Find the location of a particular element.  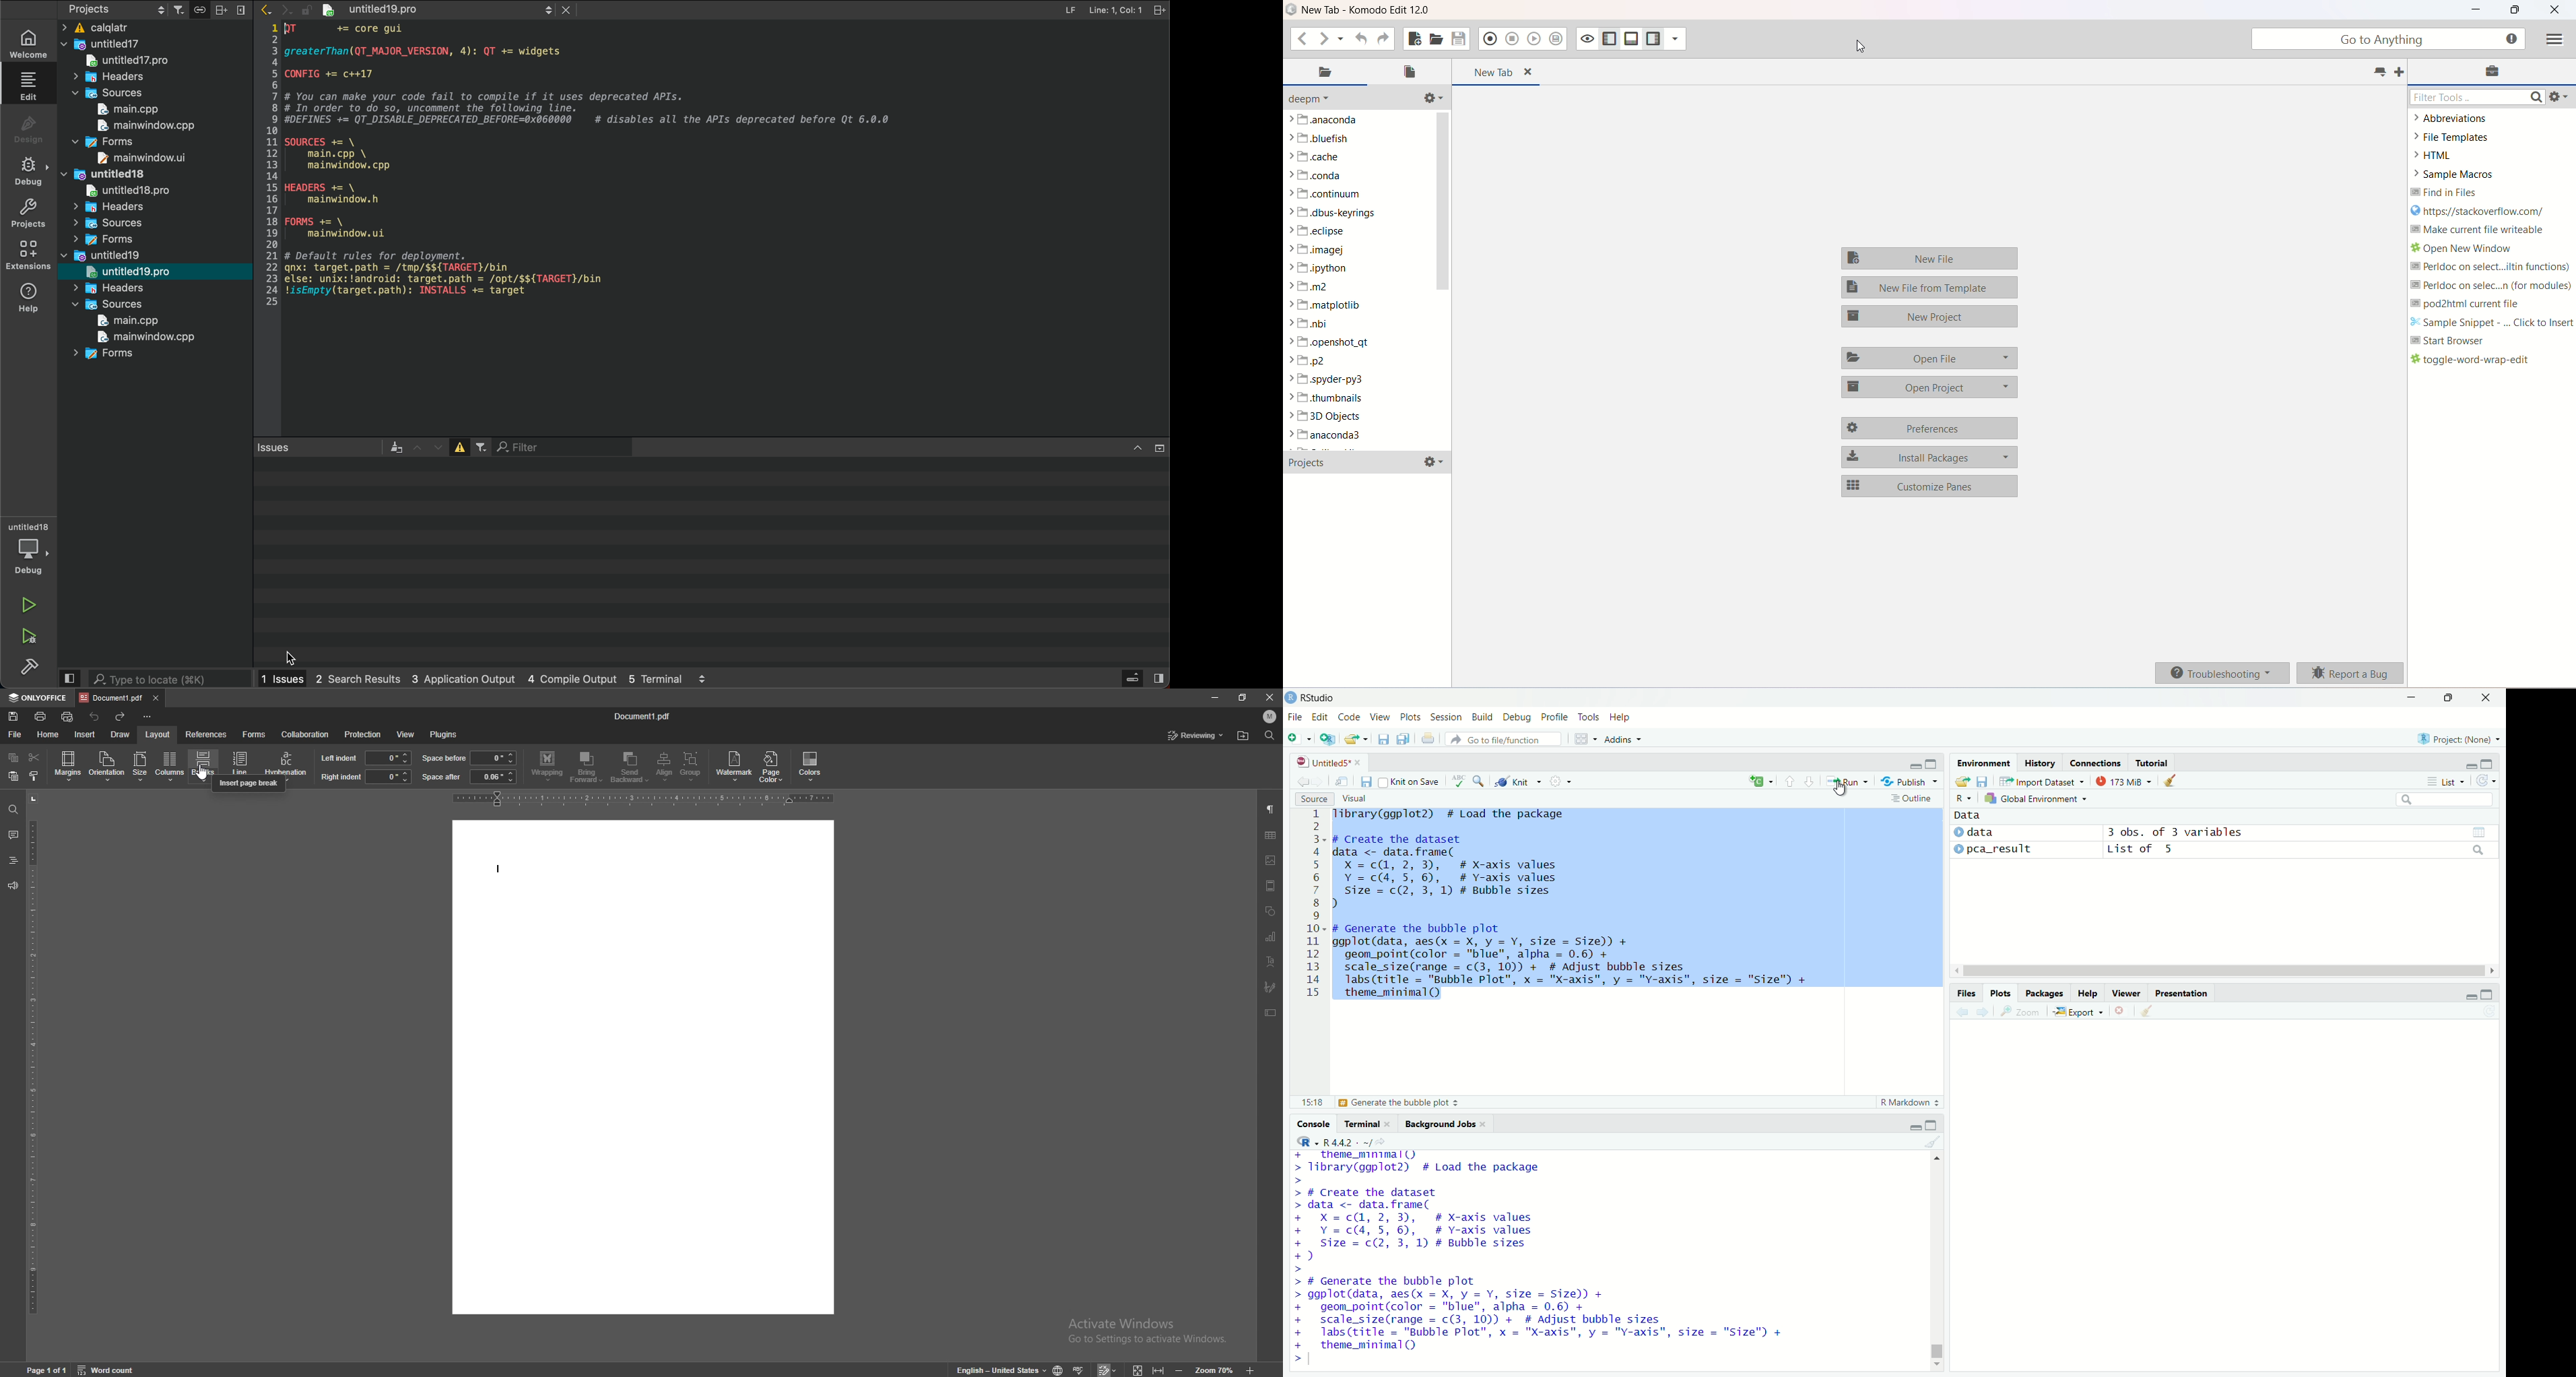

knit on save is located at coordinates (1410, 781).